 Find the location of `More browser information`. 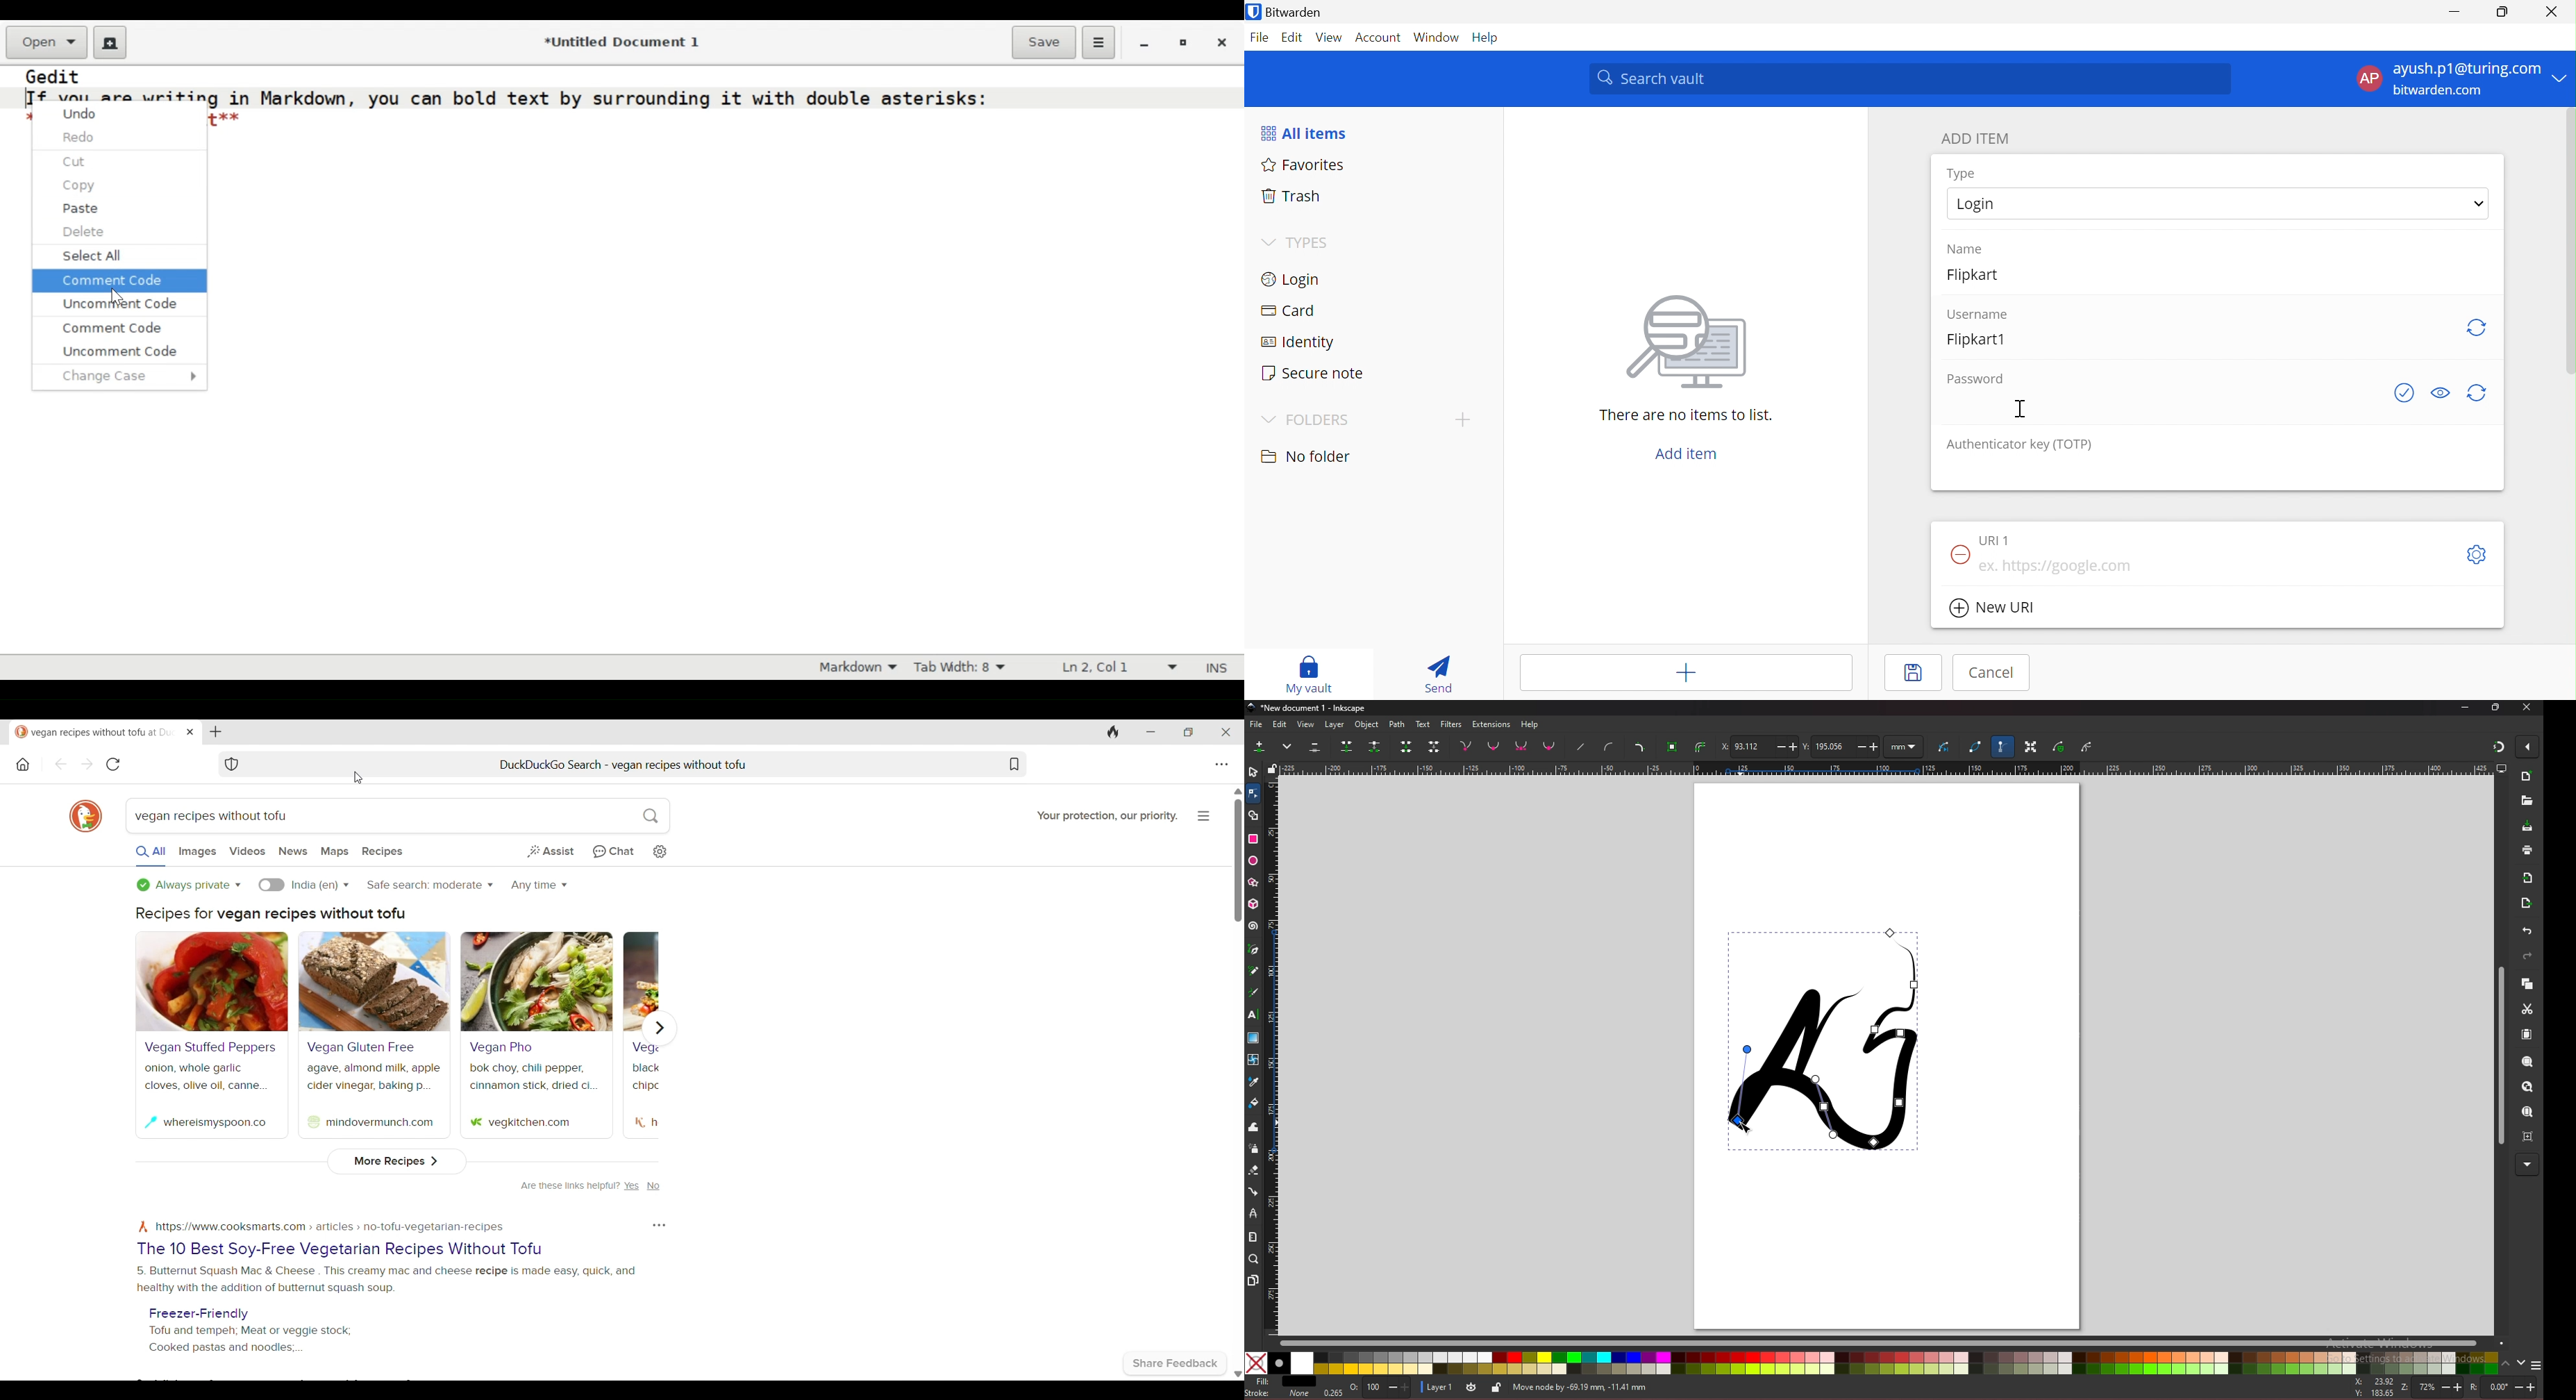

More browser information is located at coordinates (1204, 815).